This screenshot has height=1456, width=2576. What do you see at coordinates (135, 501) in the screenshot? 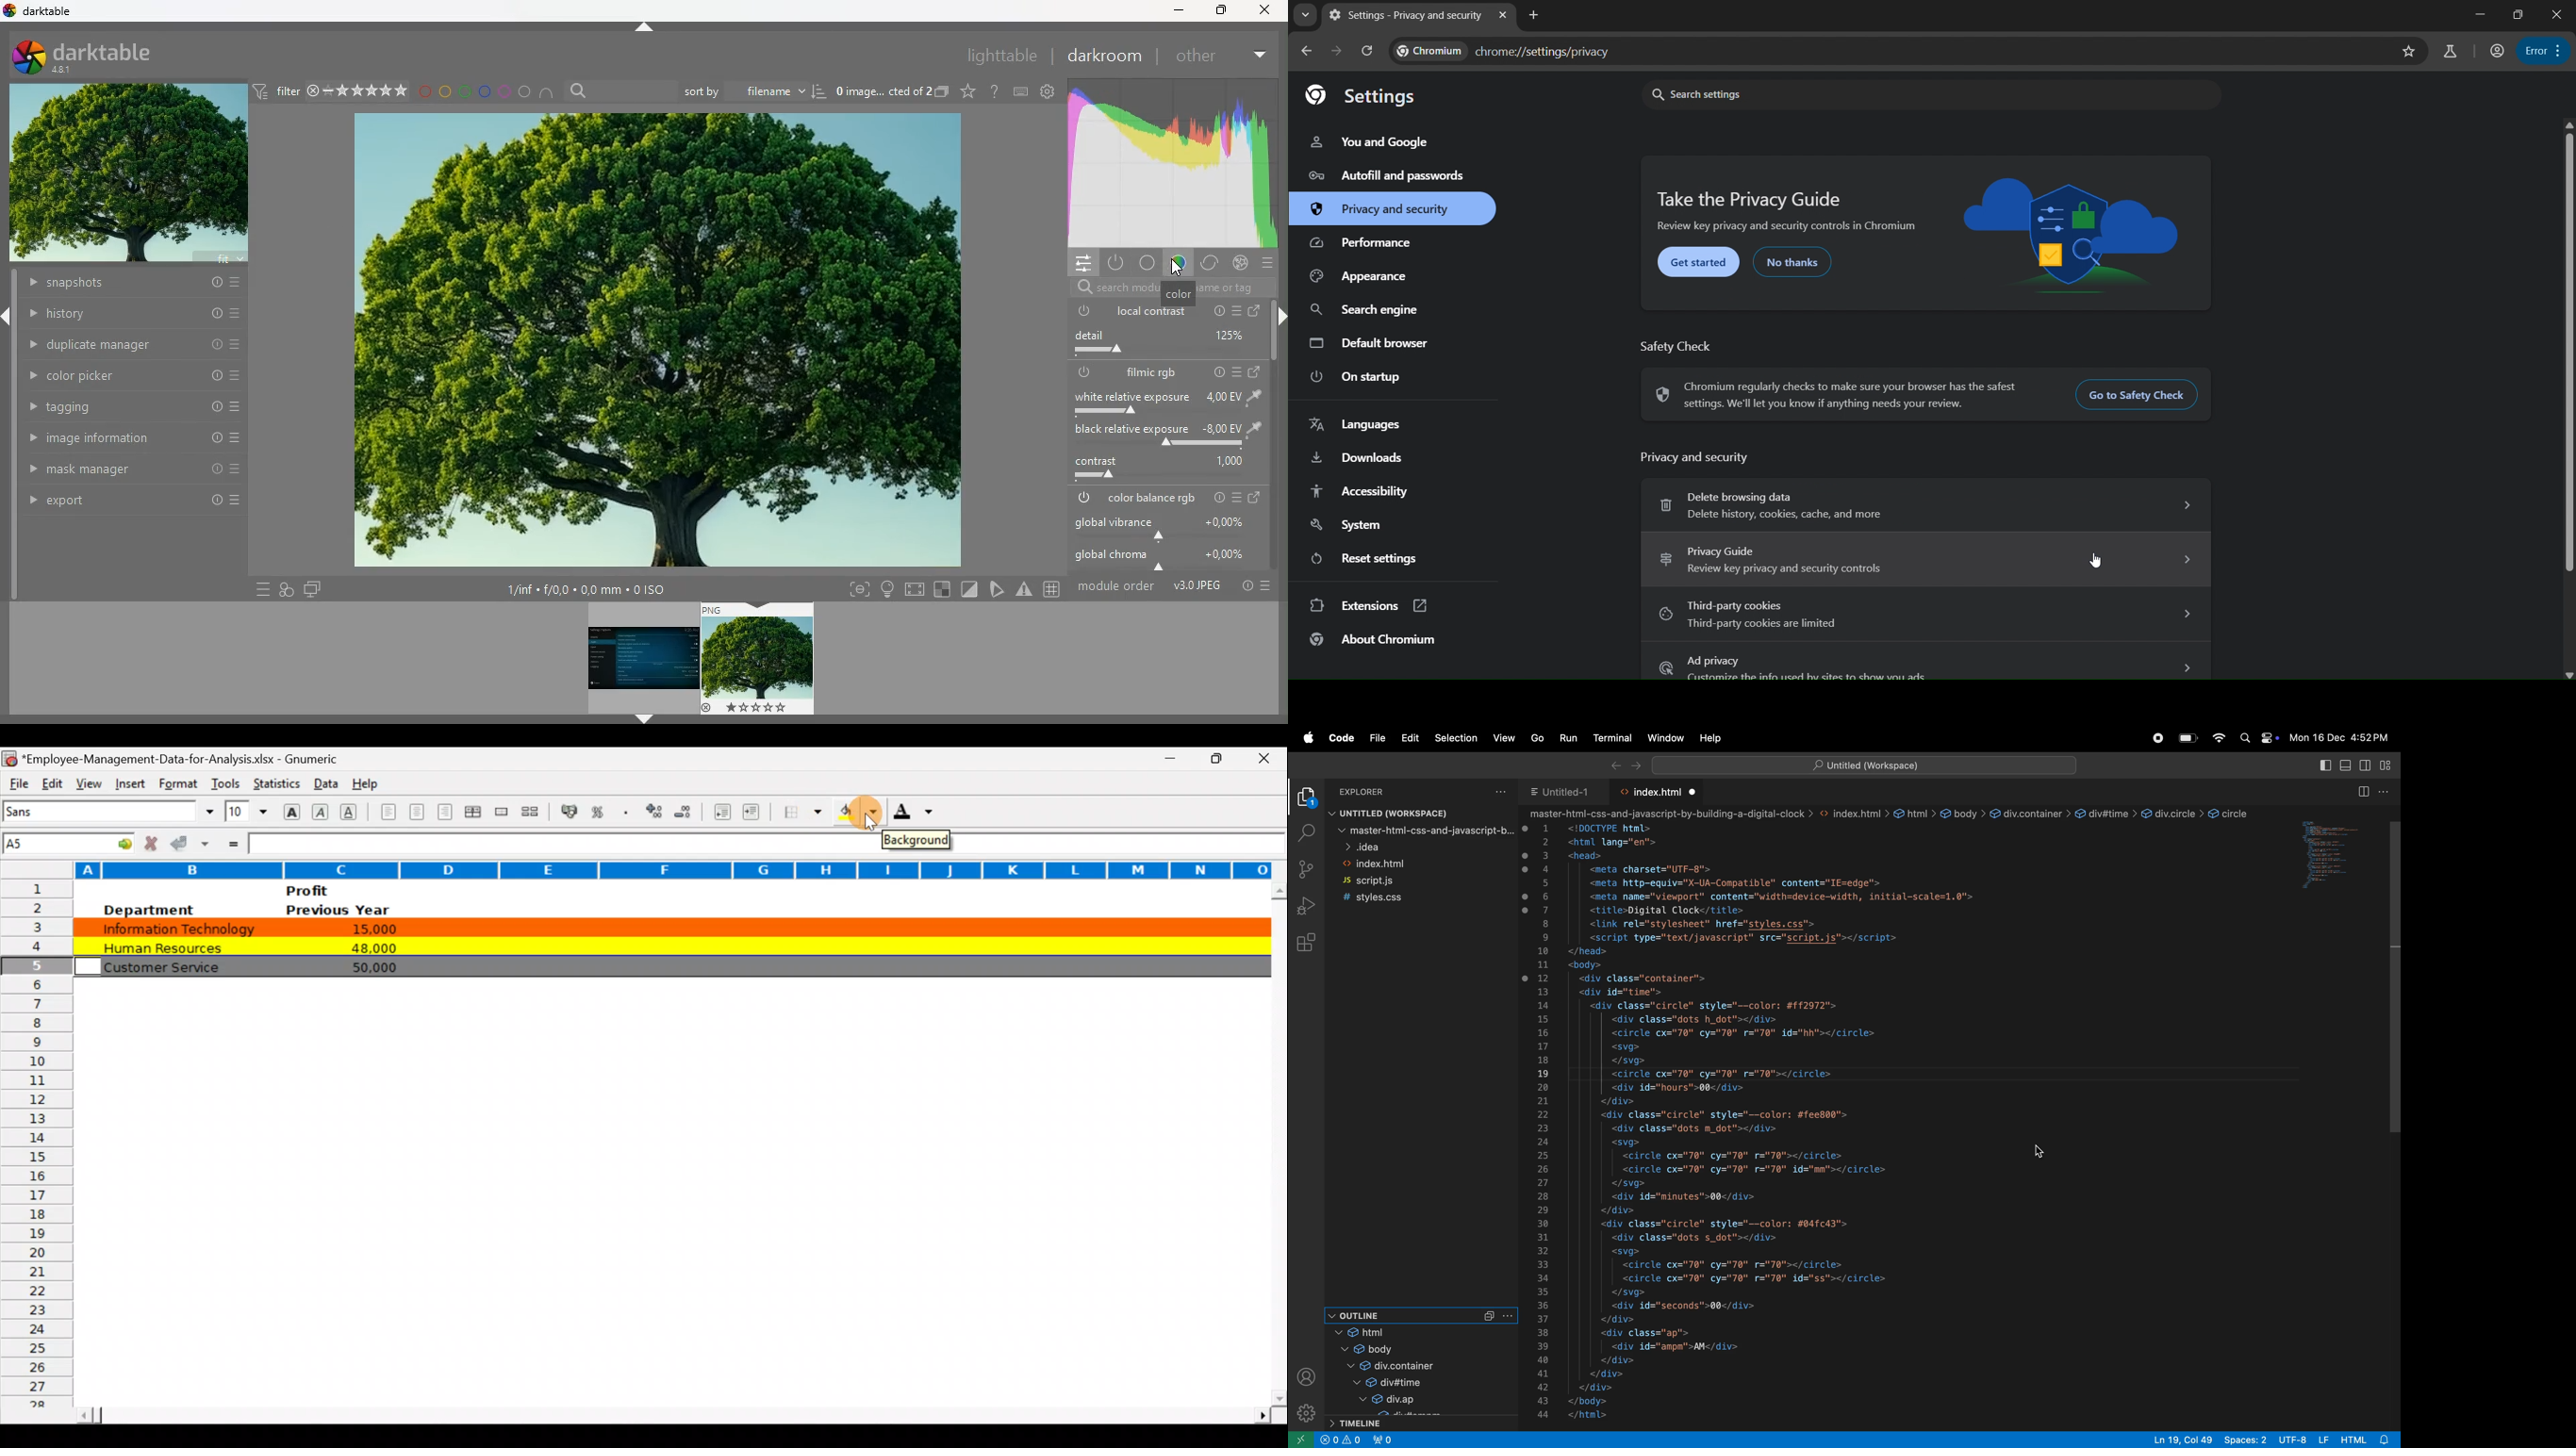
I see `export` at bounding box center [135, 501].